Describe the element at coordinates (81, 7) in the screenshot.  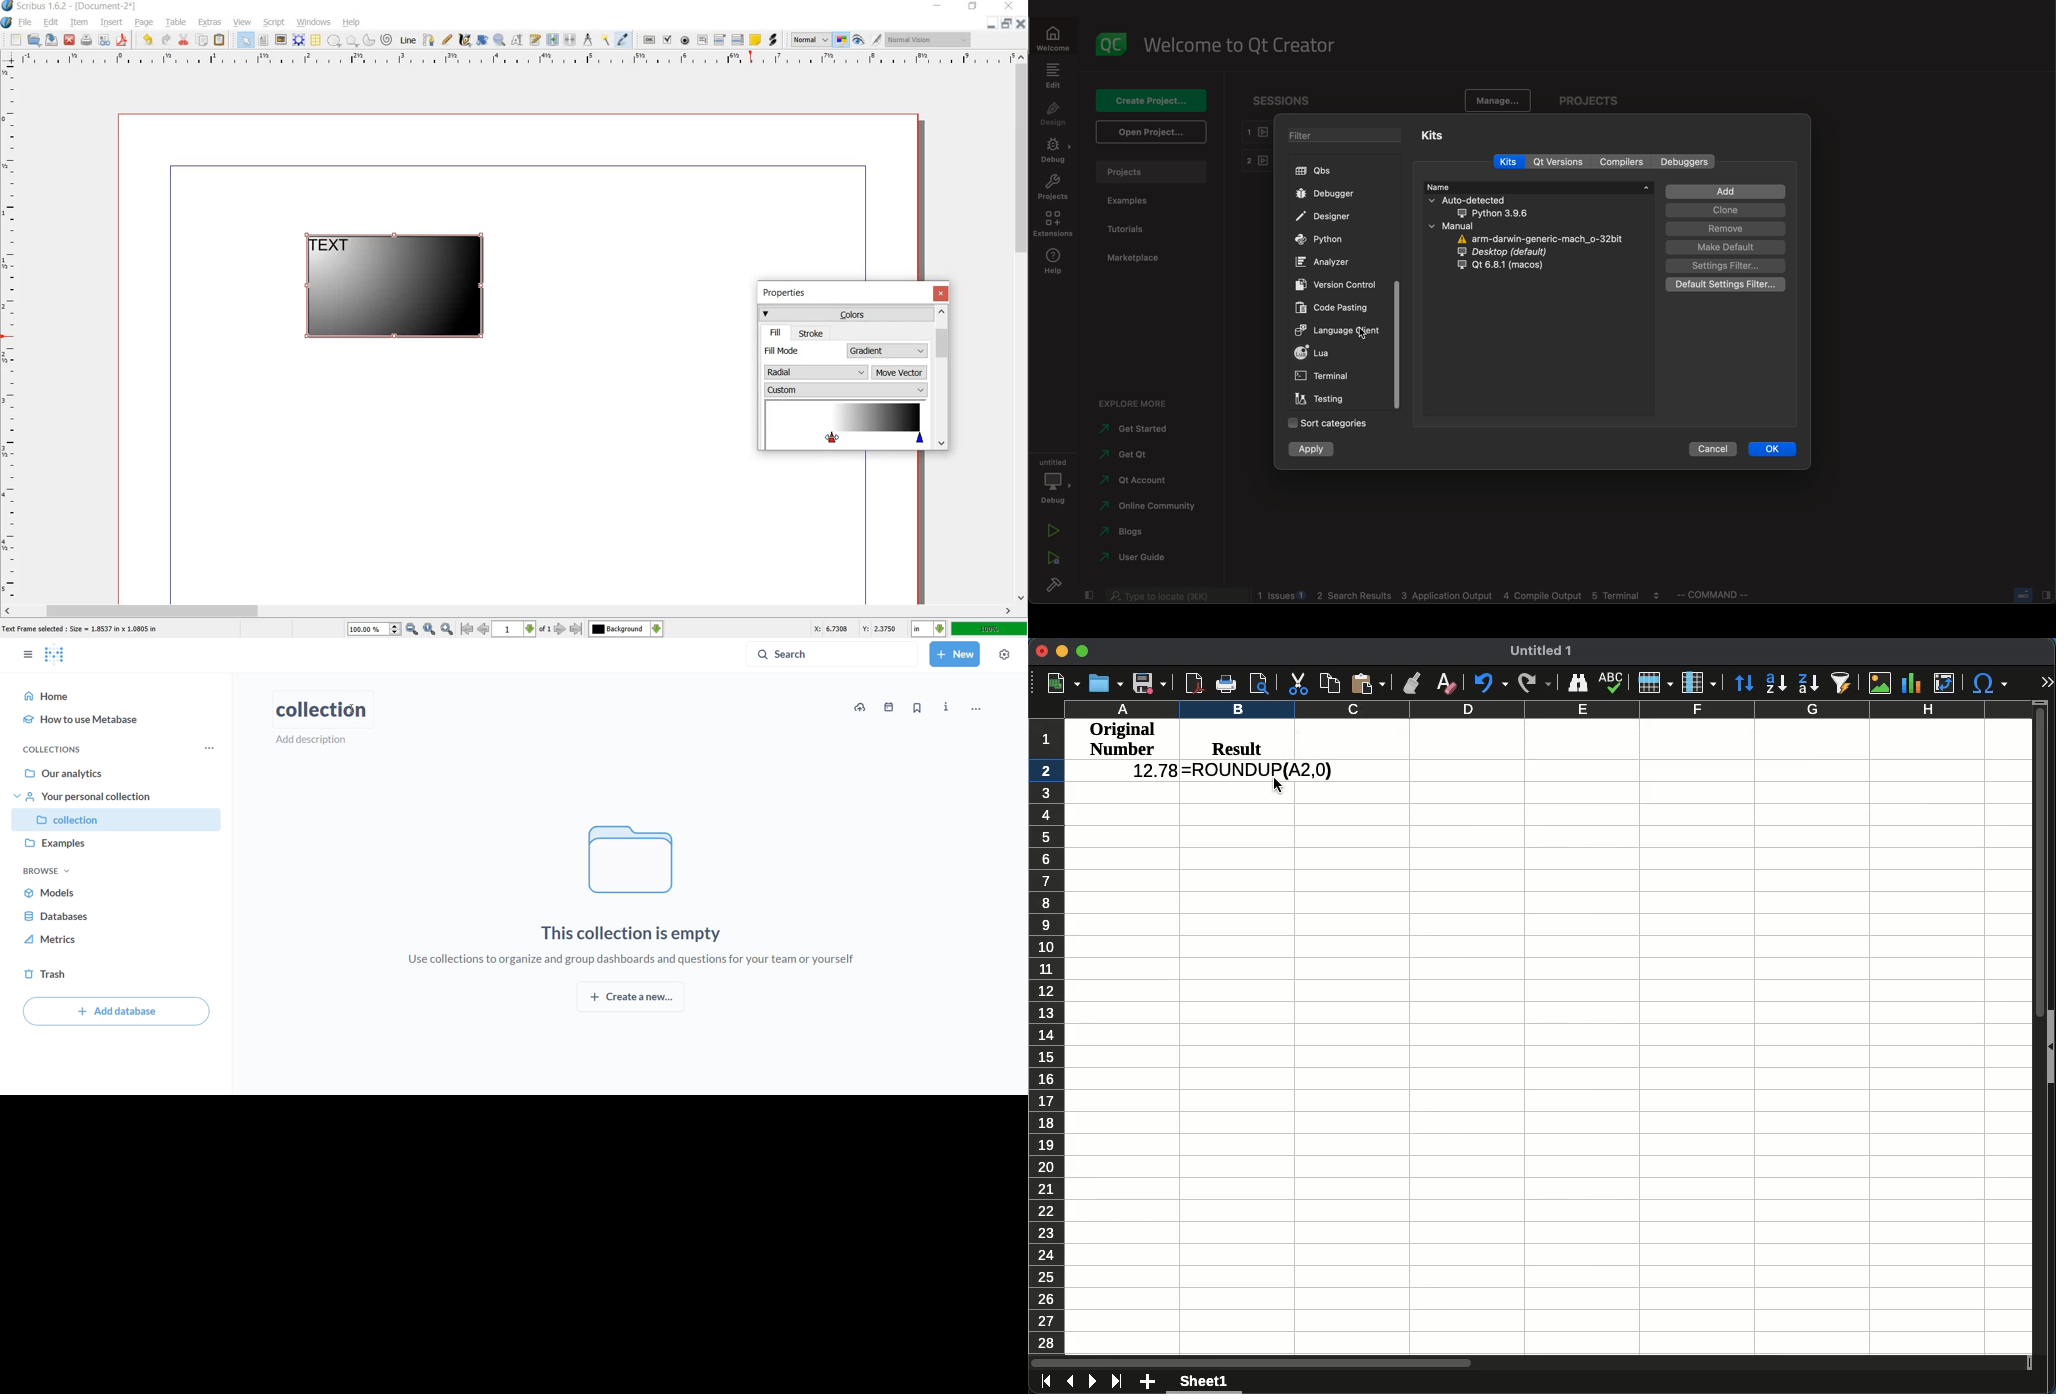
I see `scribus 1.6.2 - [document-2*]` at that location.